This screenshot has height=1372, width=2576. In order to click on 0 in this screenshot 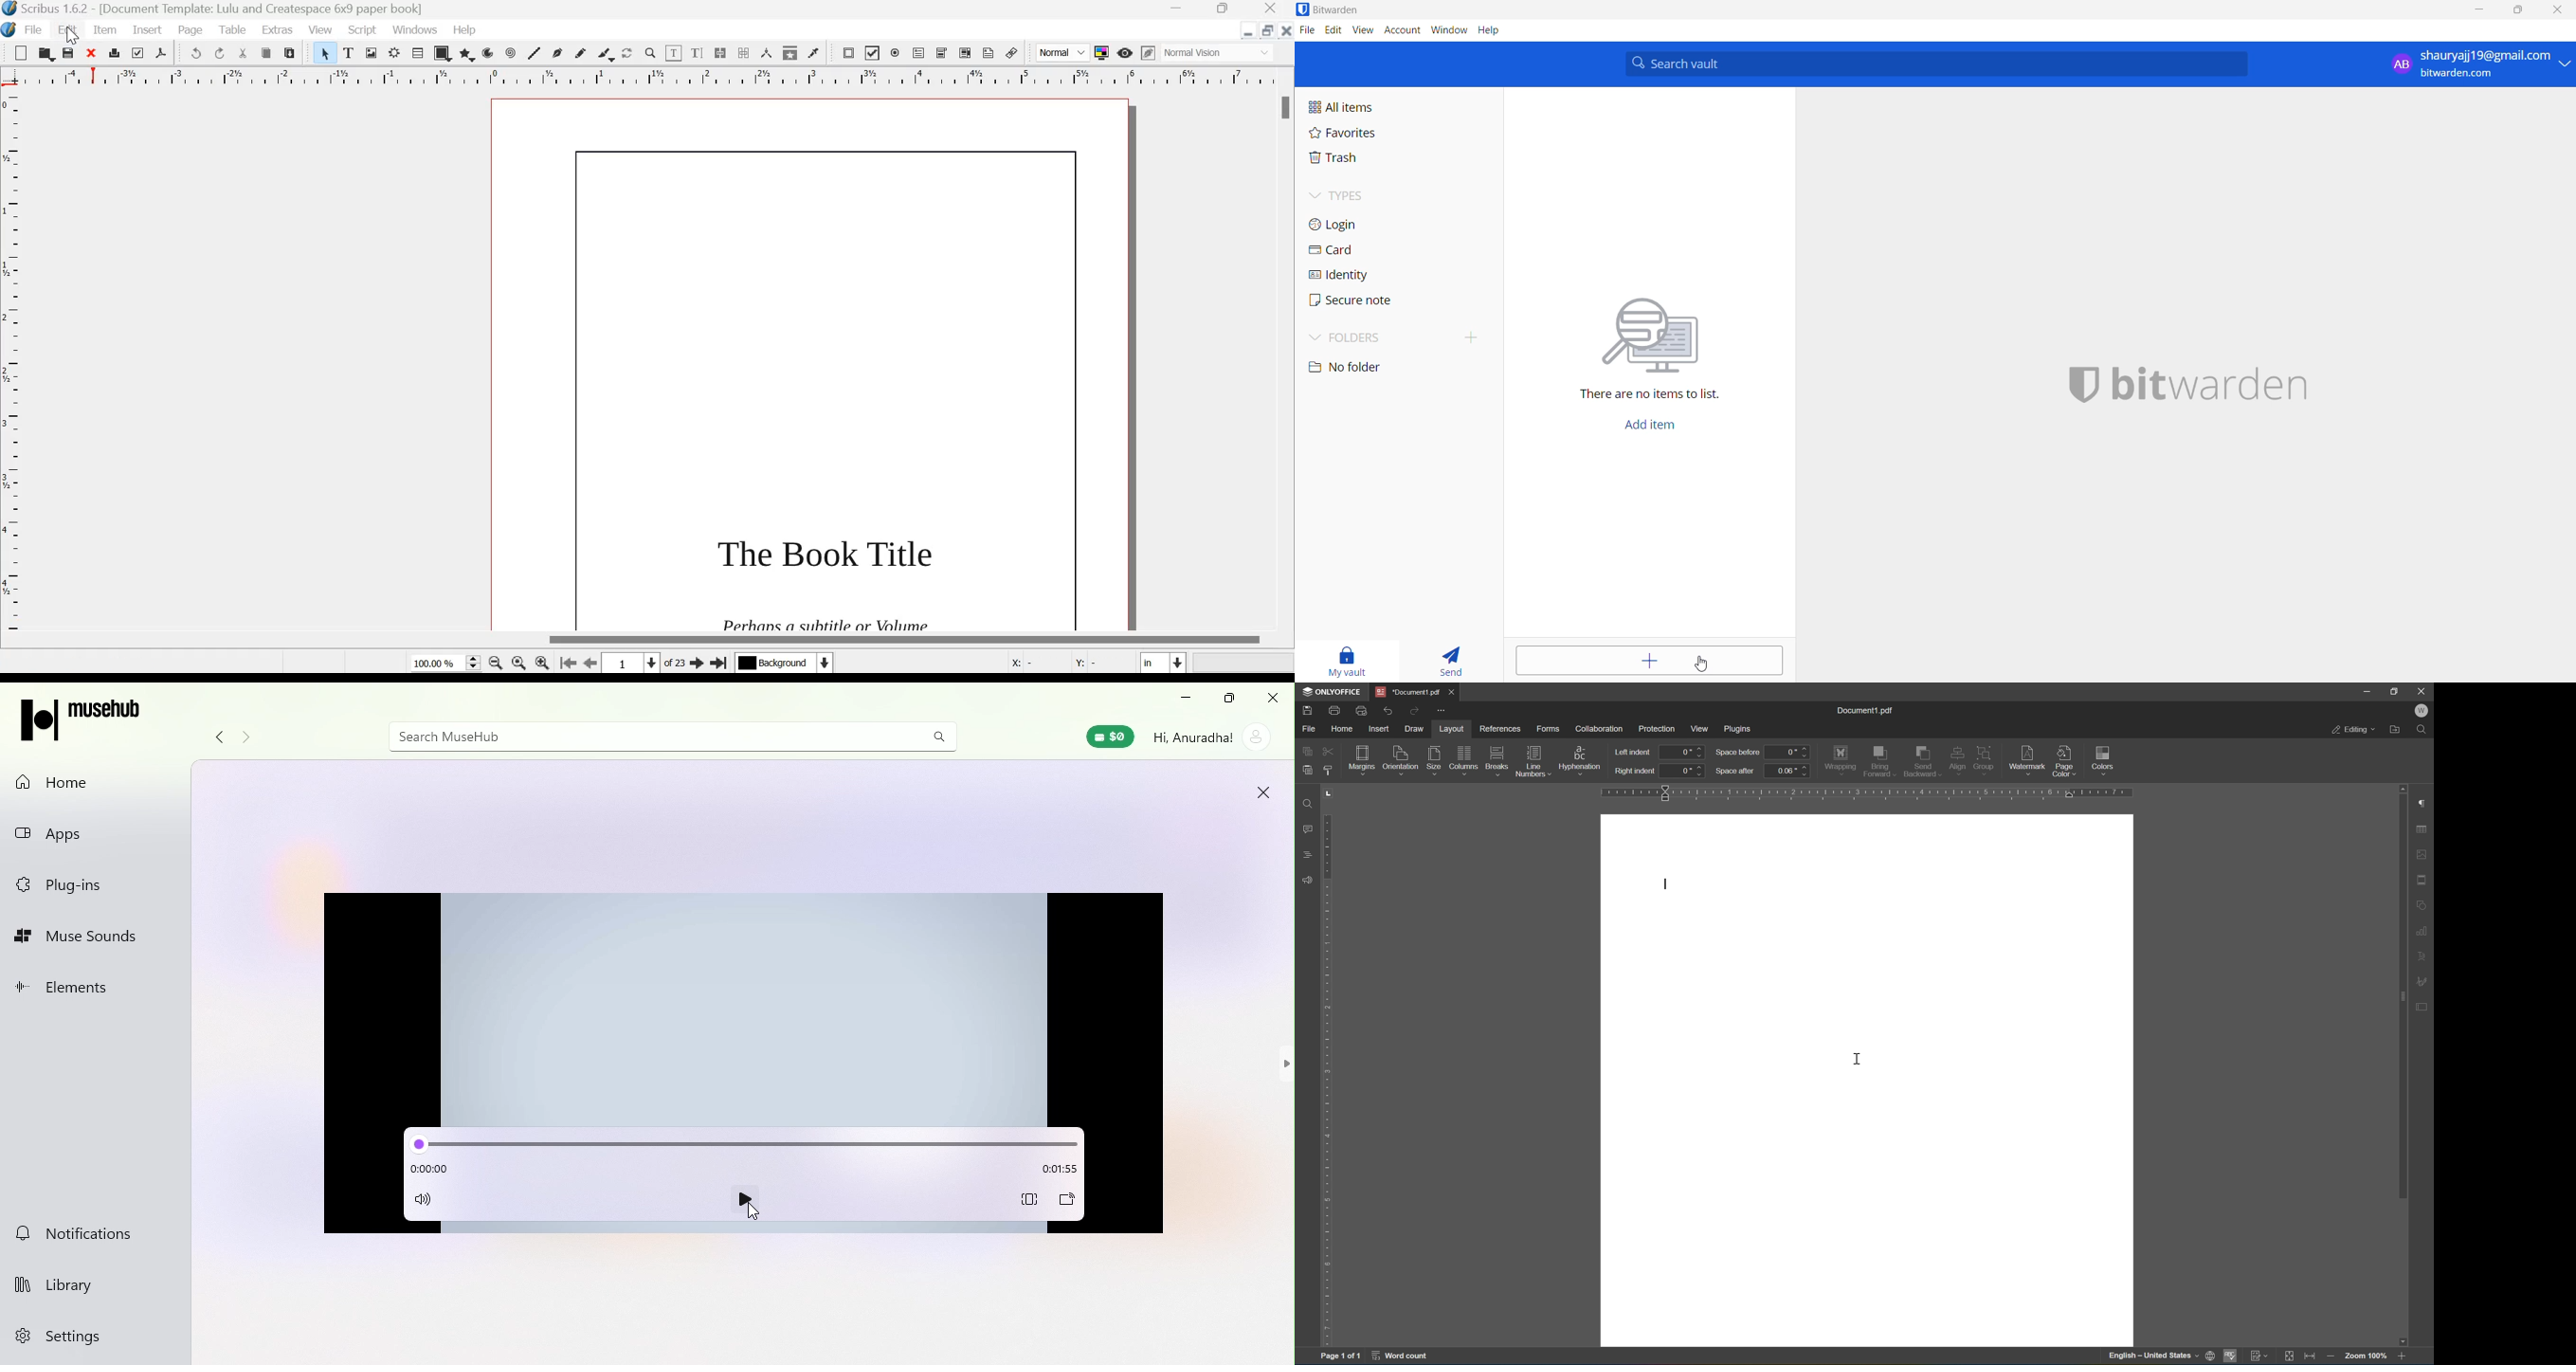, I will do `click(1684, 770)`.